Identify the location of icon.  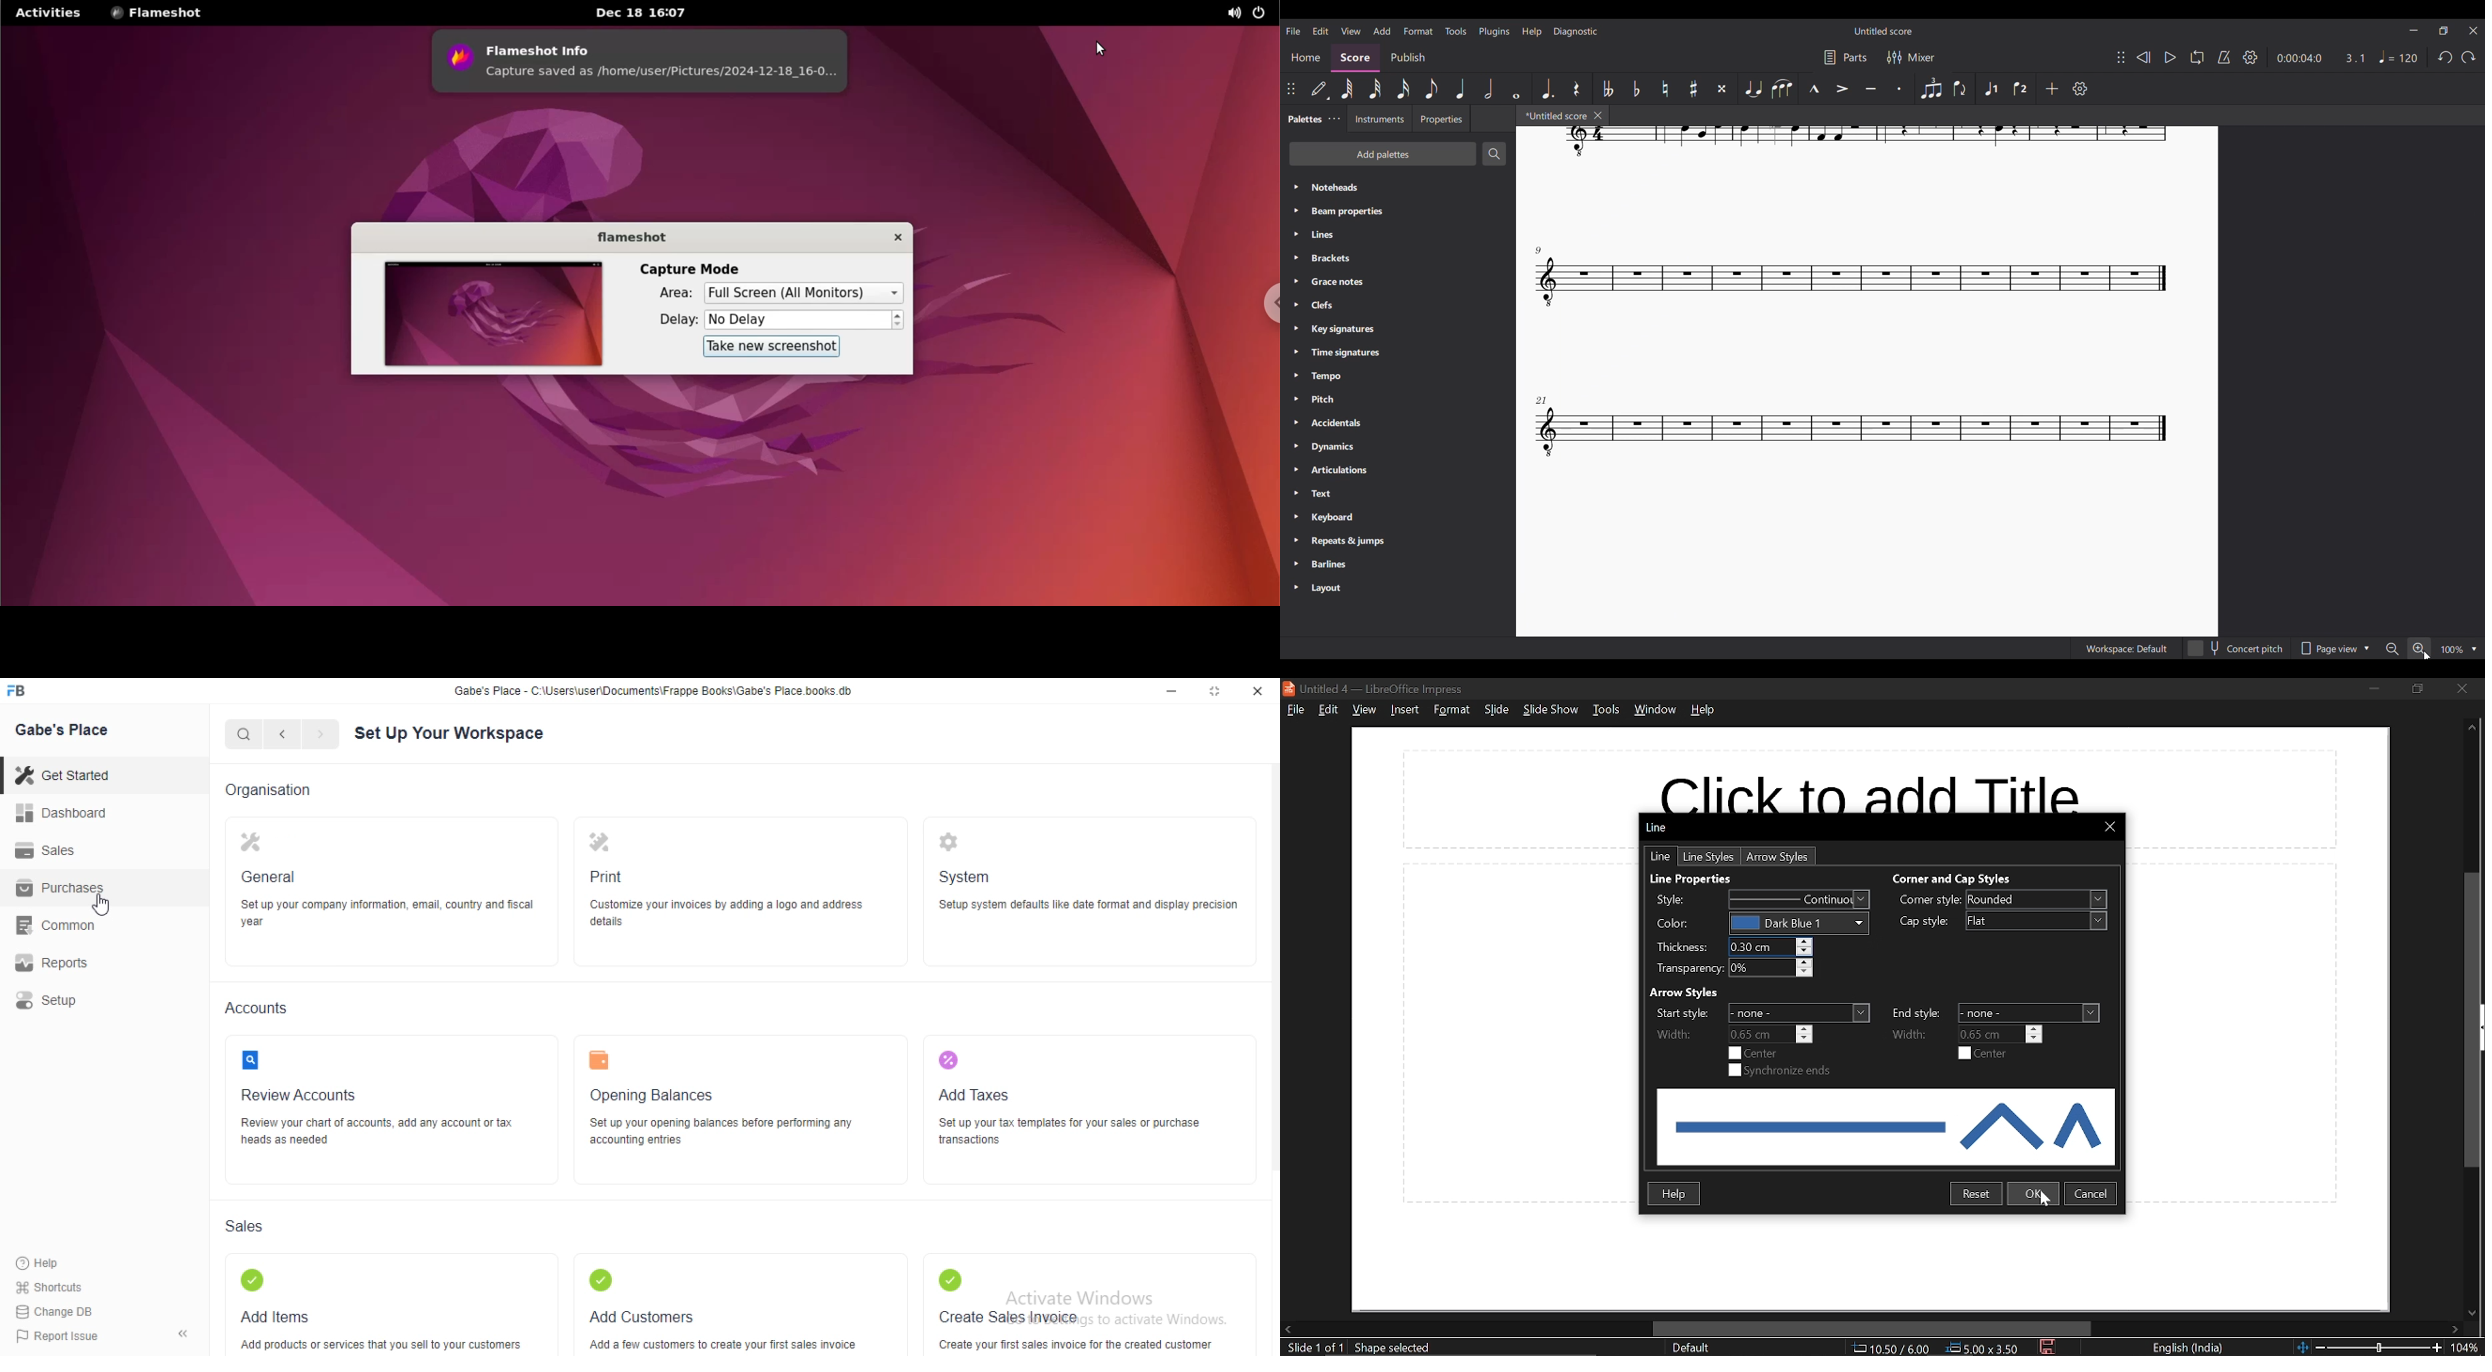
(952, 1060).